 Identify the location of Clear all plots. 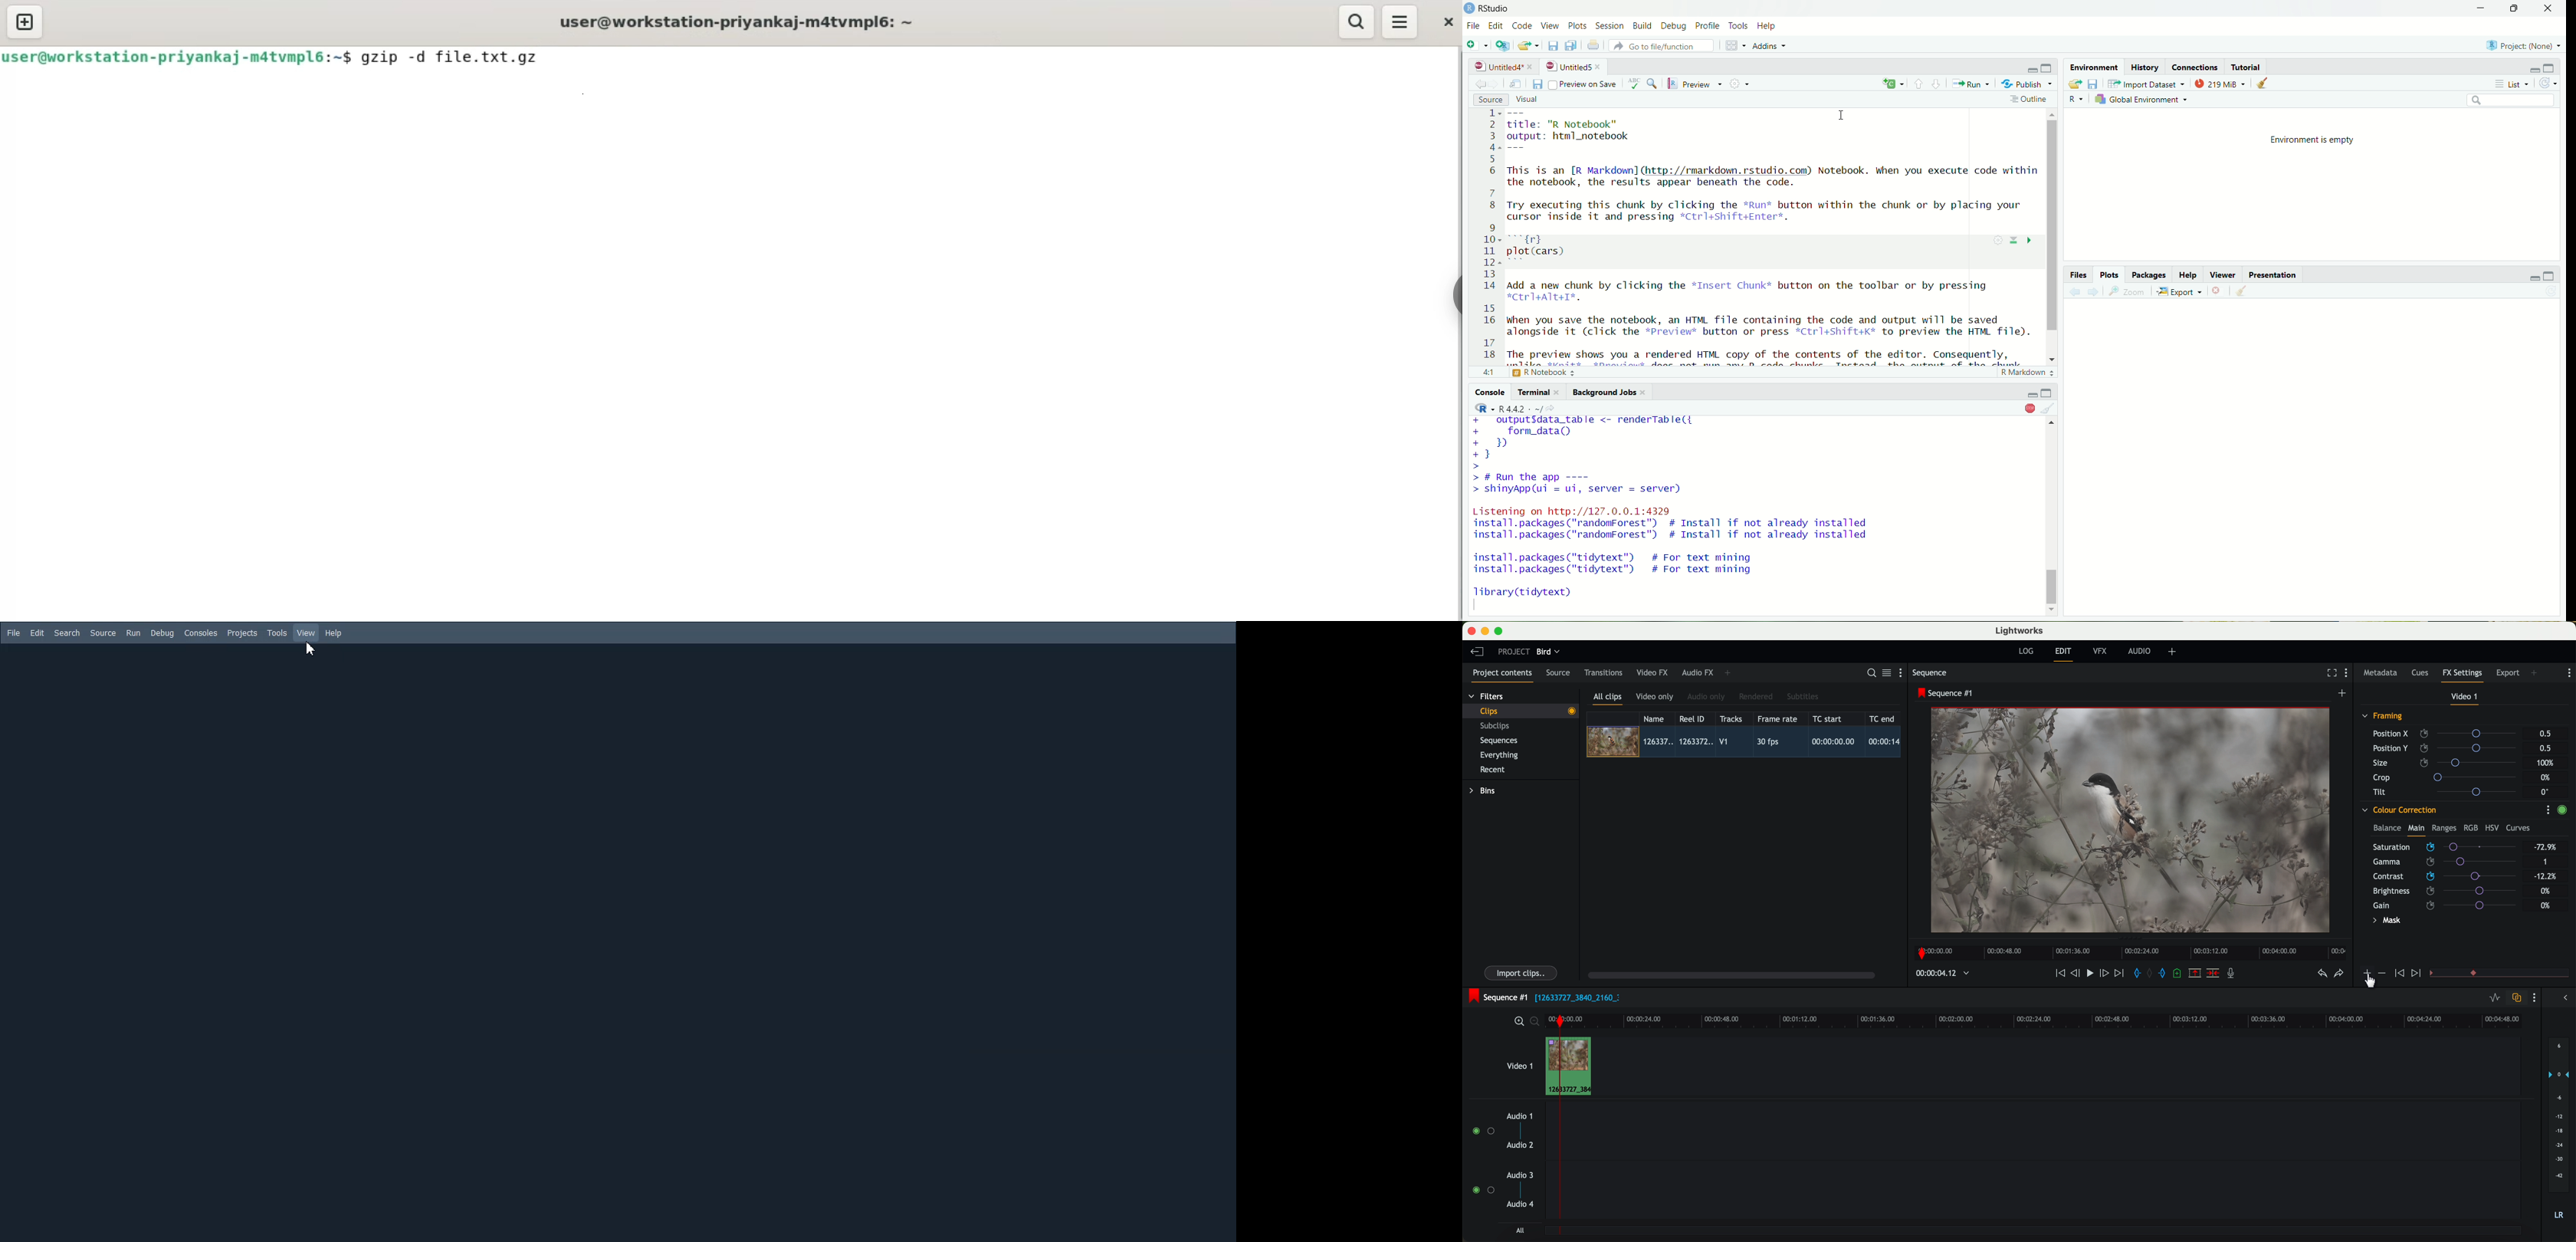
(2246, 291).